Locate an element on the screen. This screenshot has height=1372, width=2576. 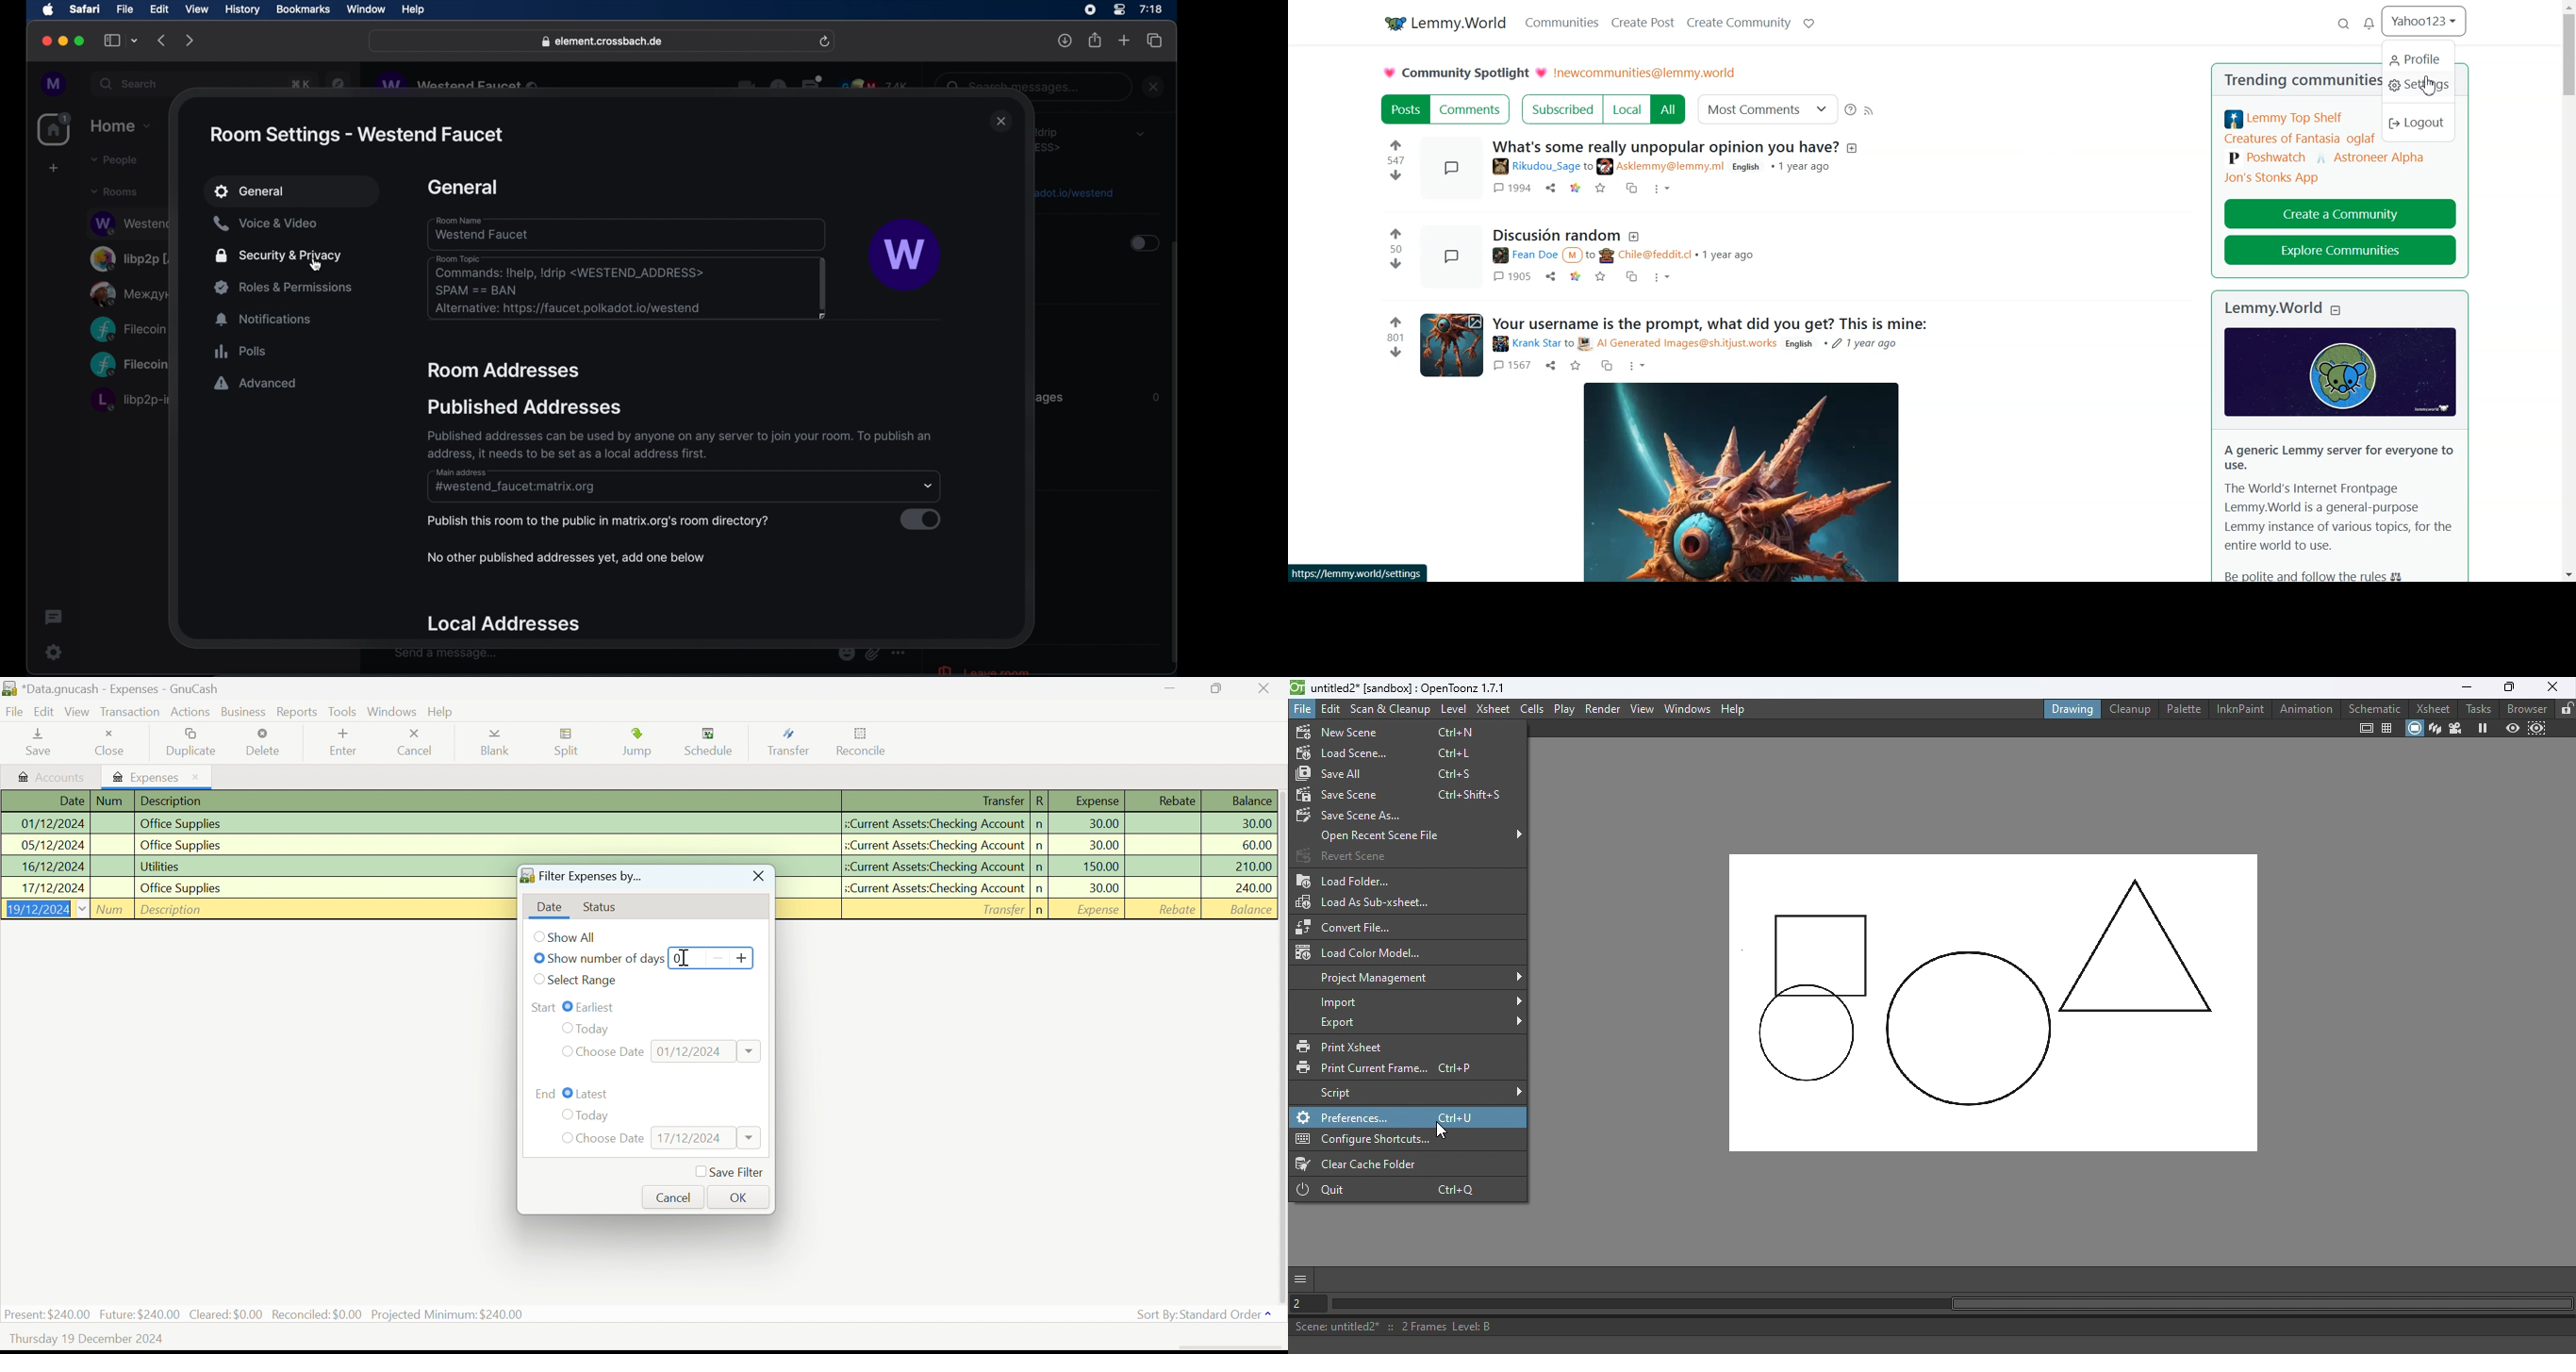
Delete is located at coordinates (263, 743).